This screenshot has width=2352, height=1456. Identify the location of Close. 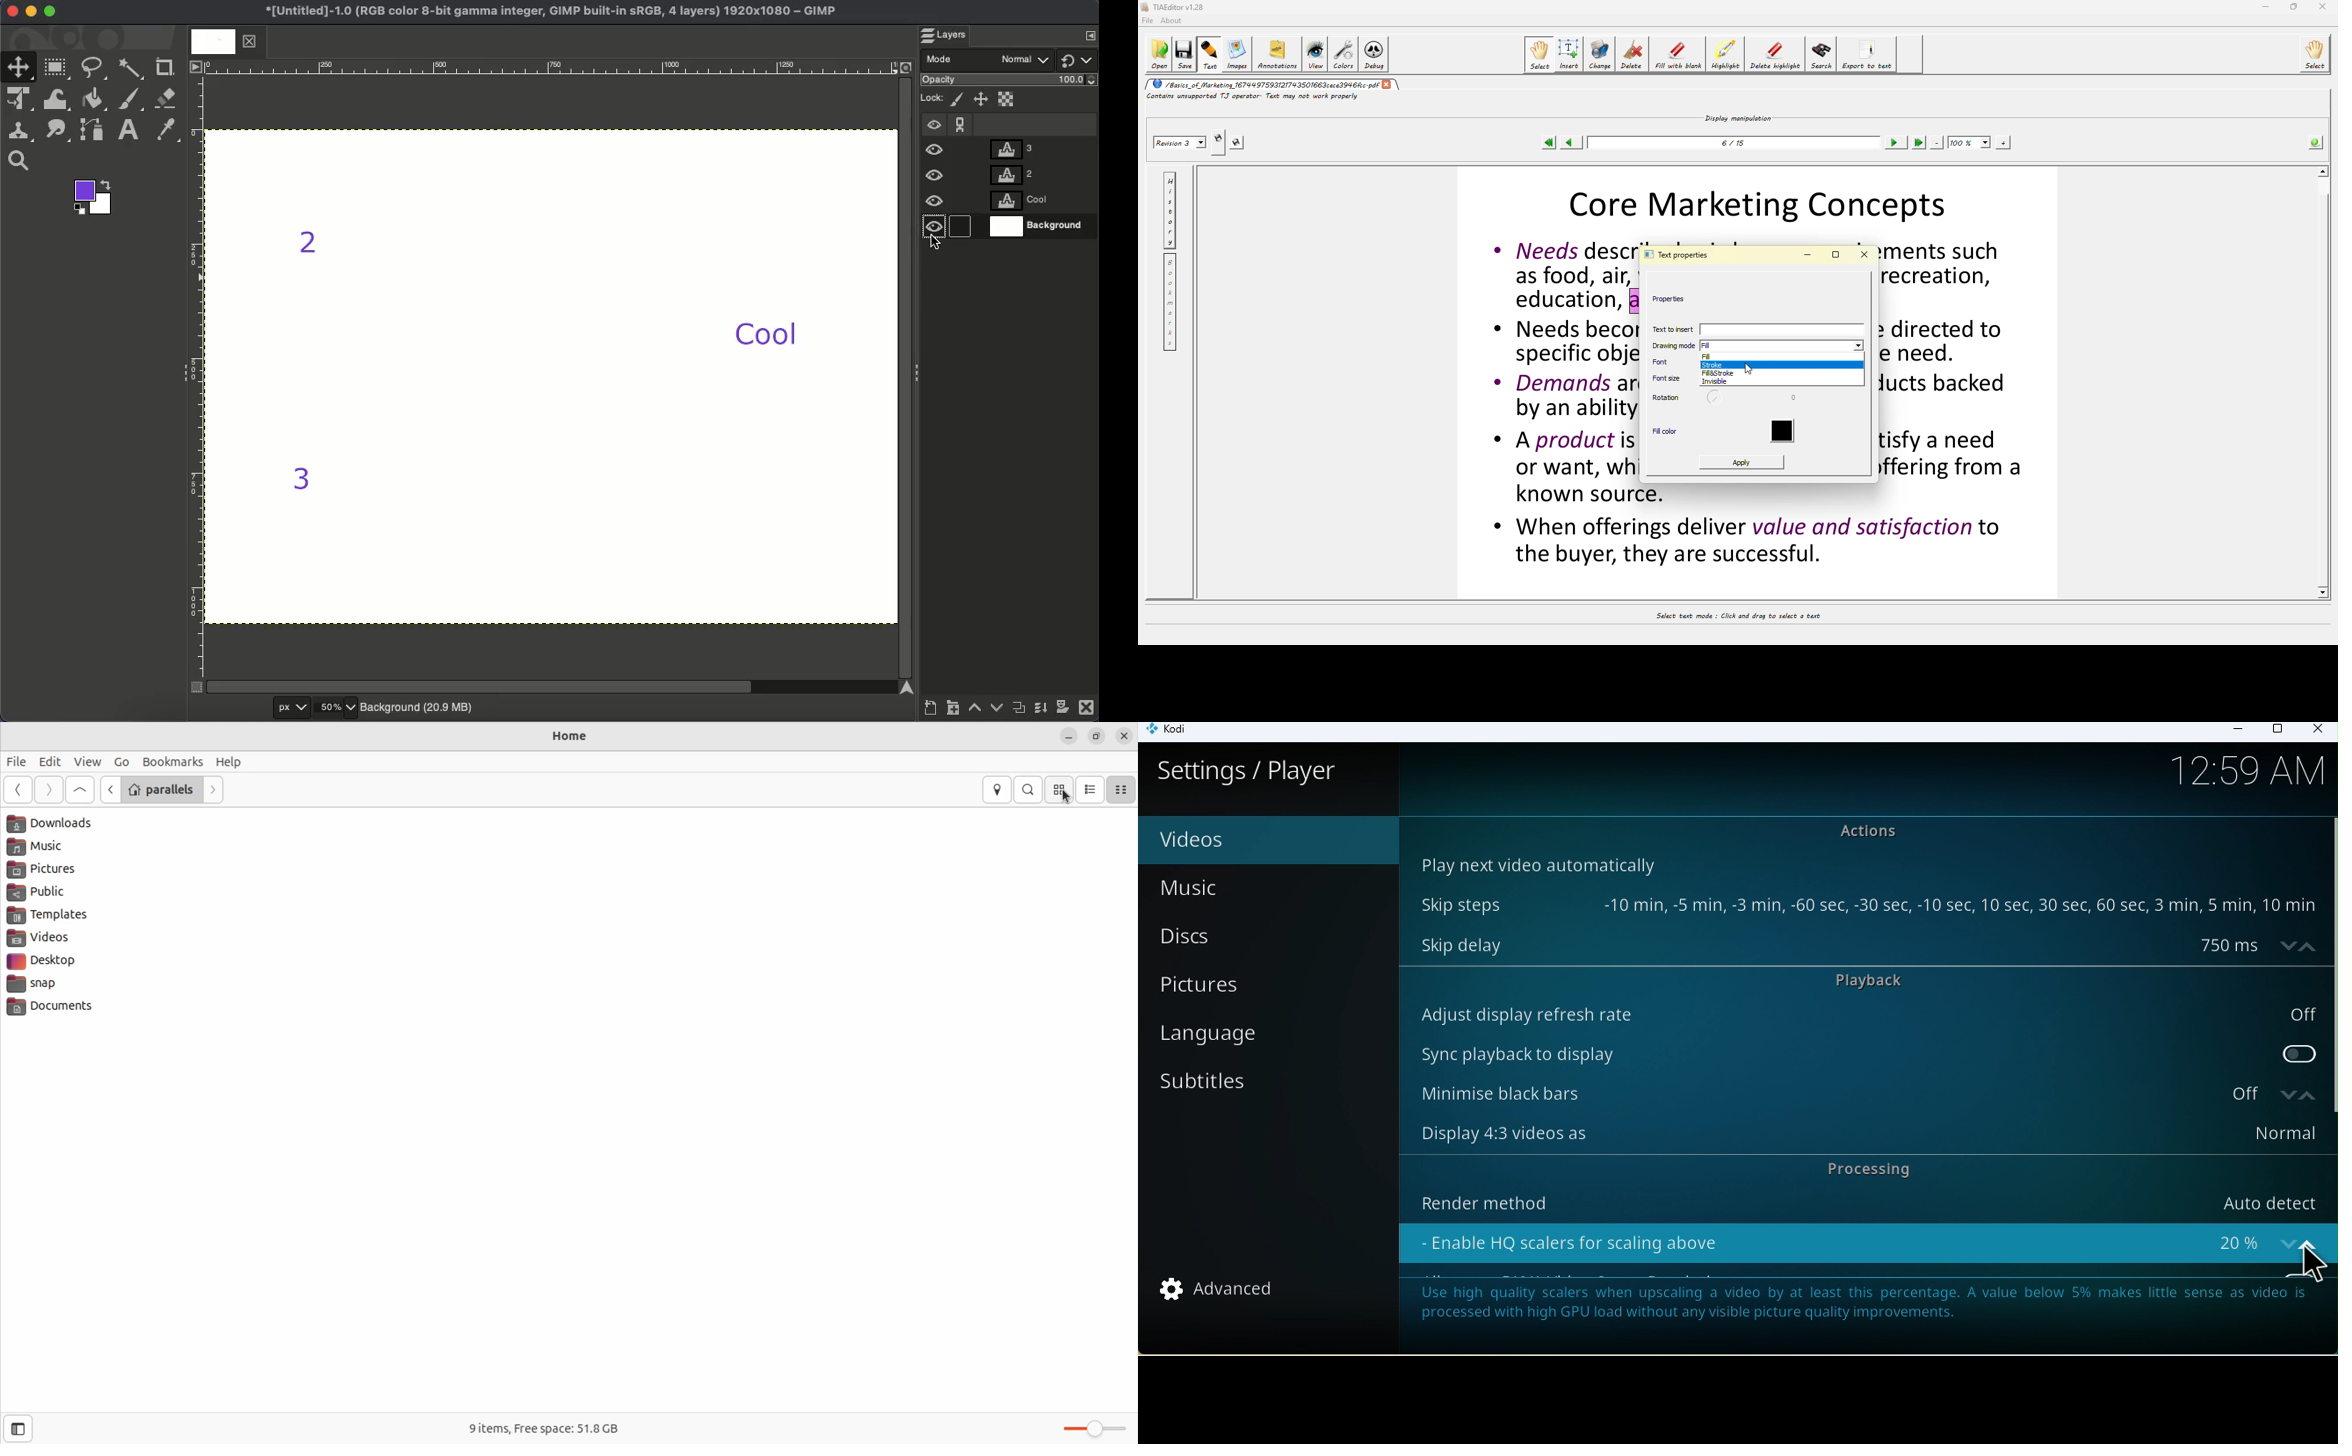
(1087, 710).